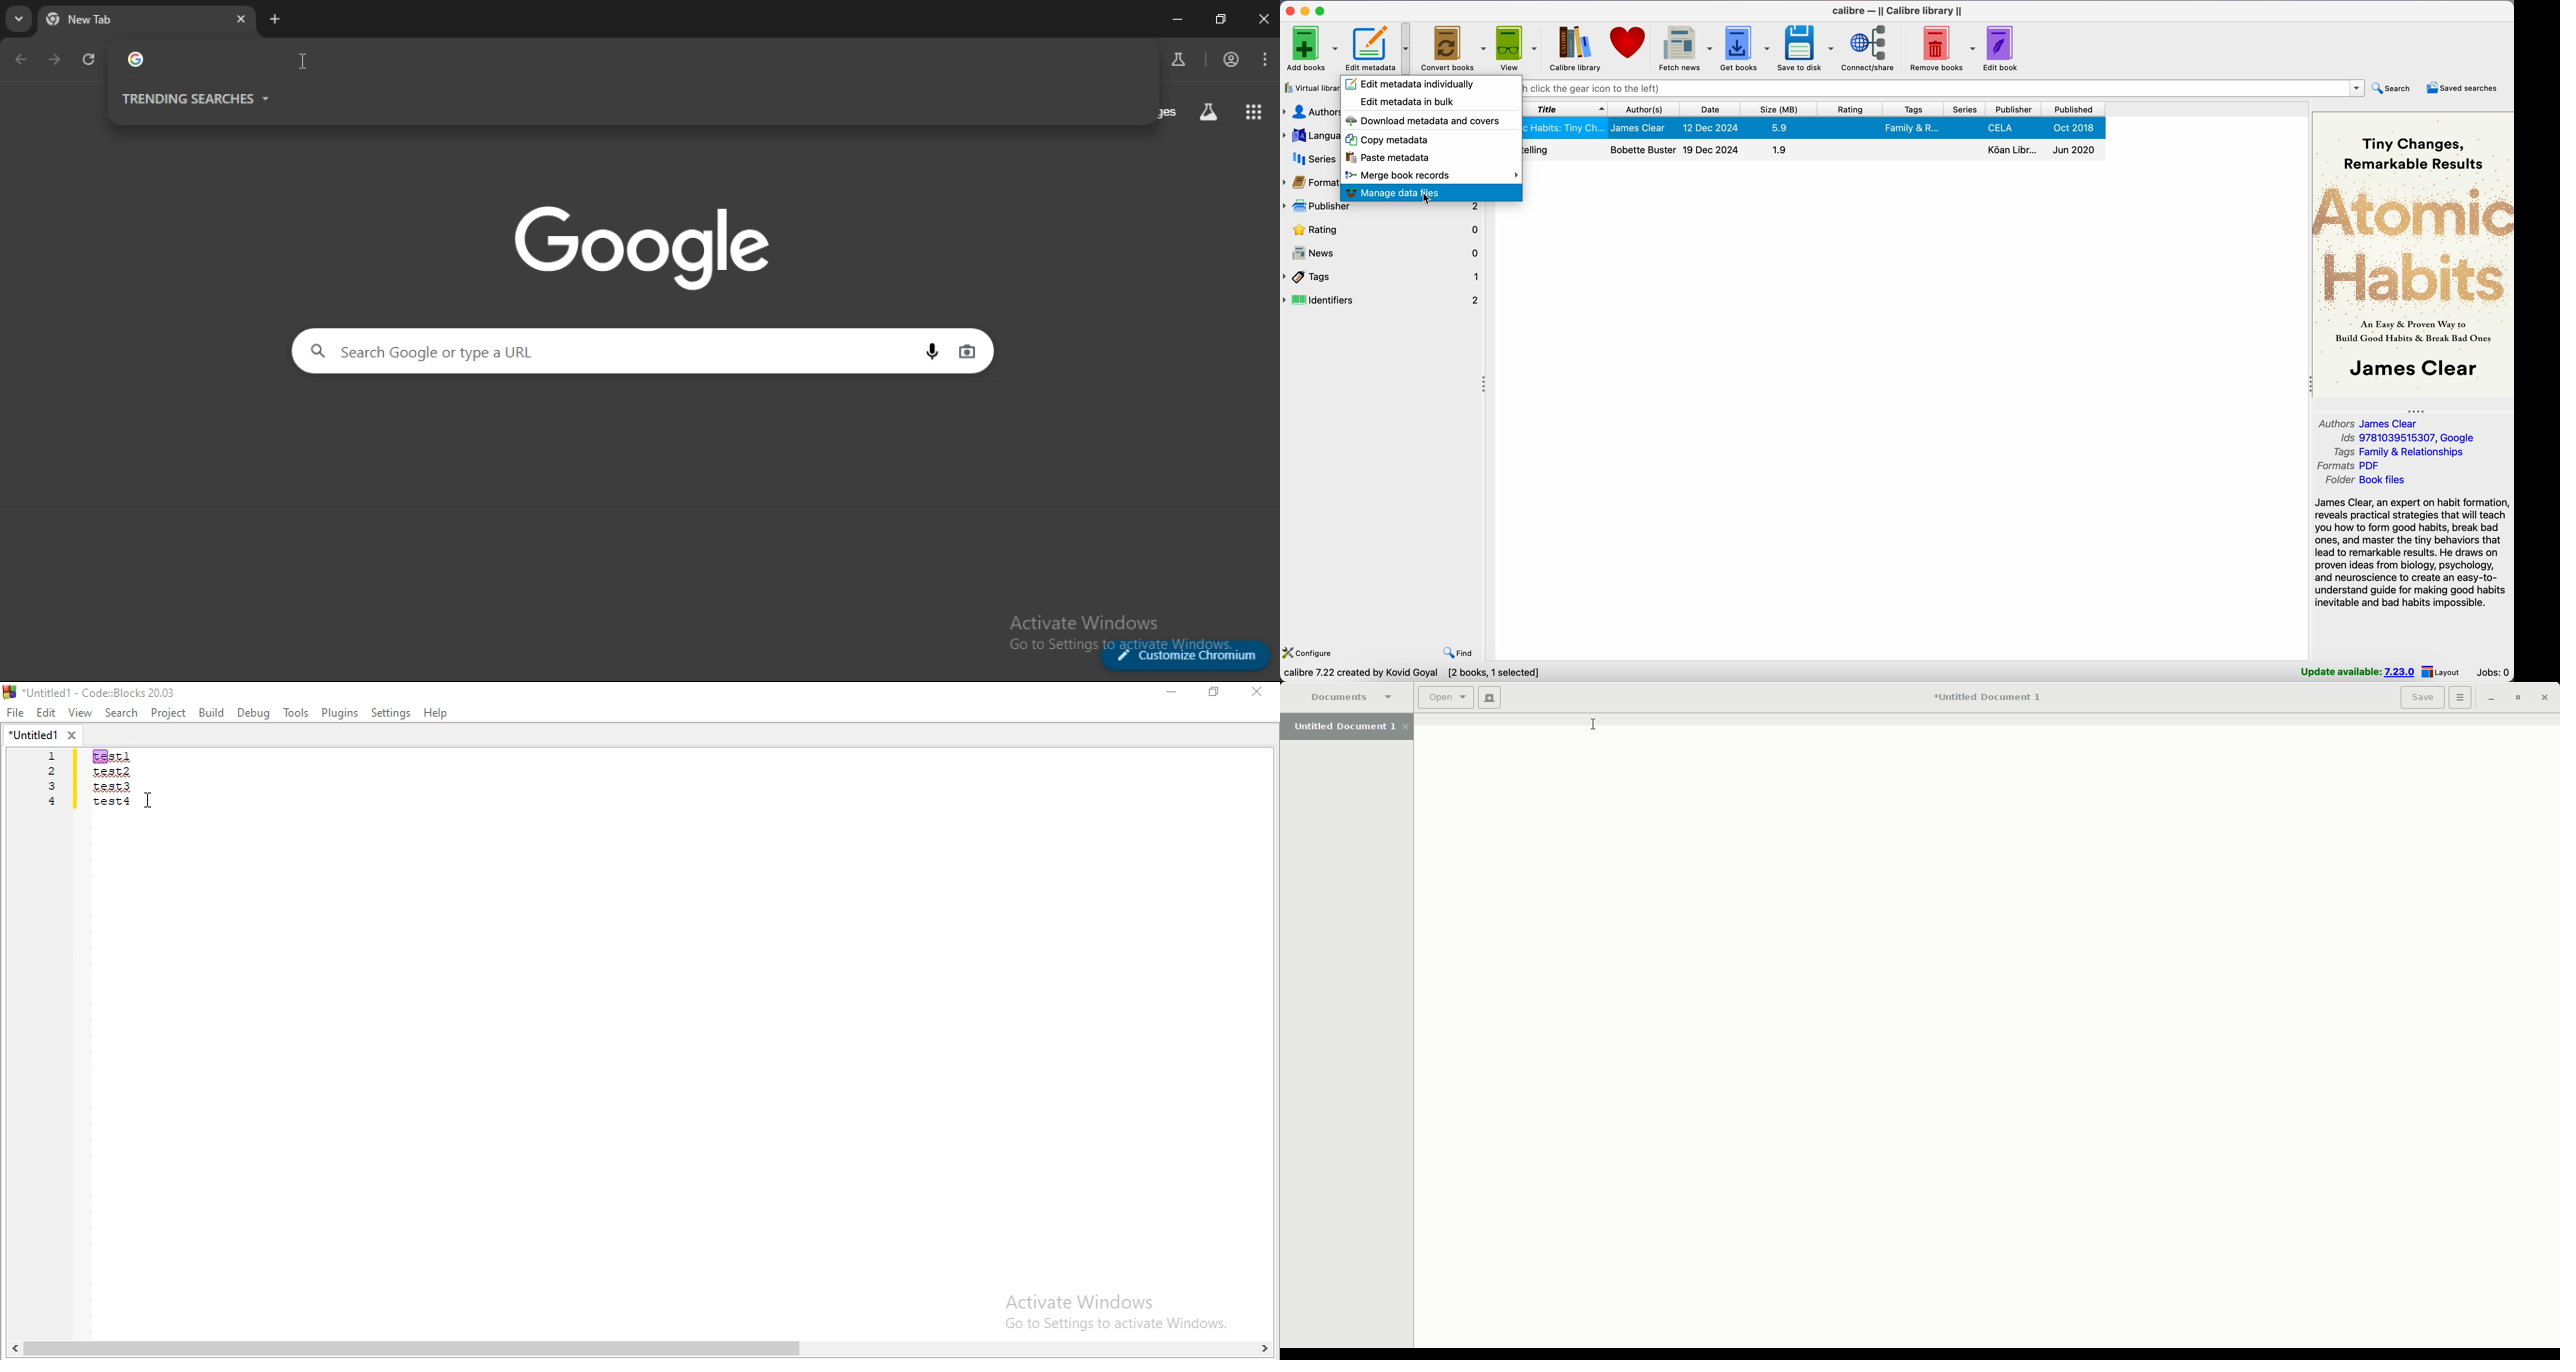 The image size is (2576, 1372). What do you see at coordinates (1169, 693) in the screenshot?
I see `minimize` at bounding box center [1169, 693].